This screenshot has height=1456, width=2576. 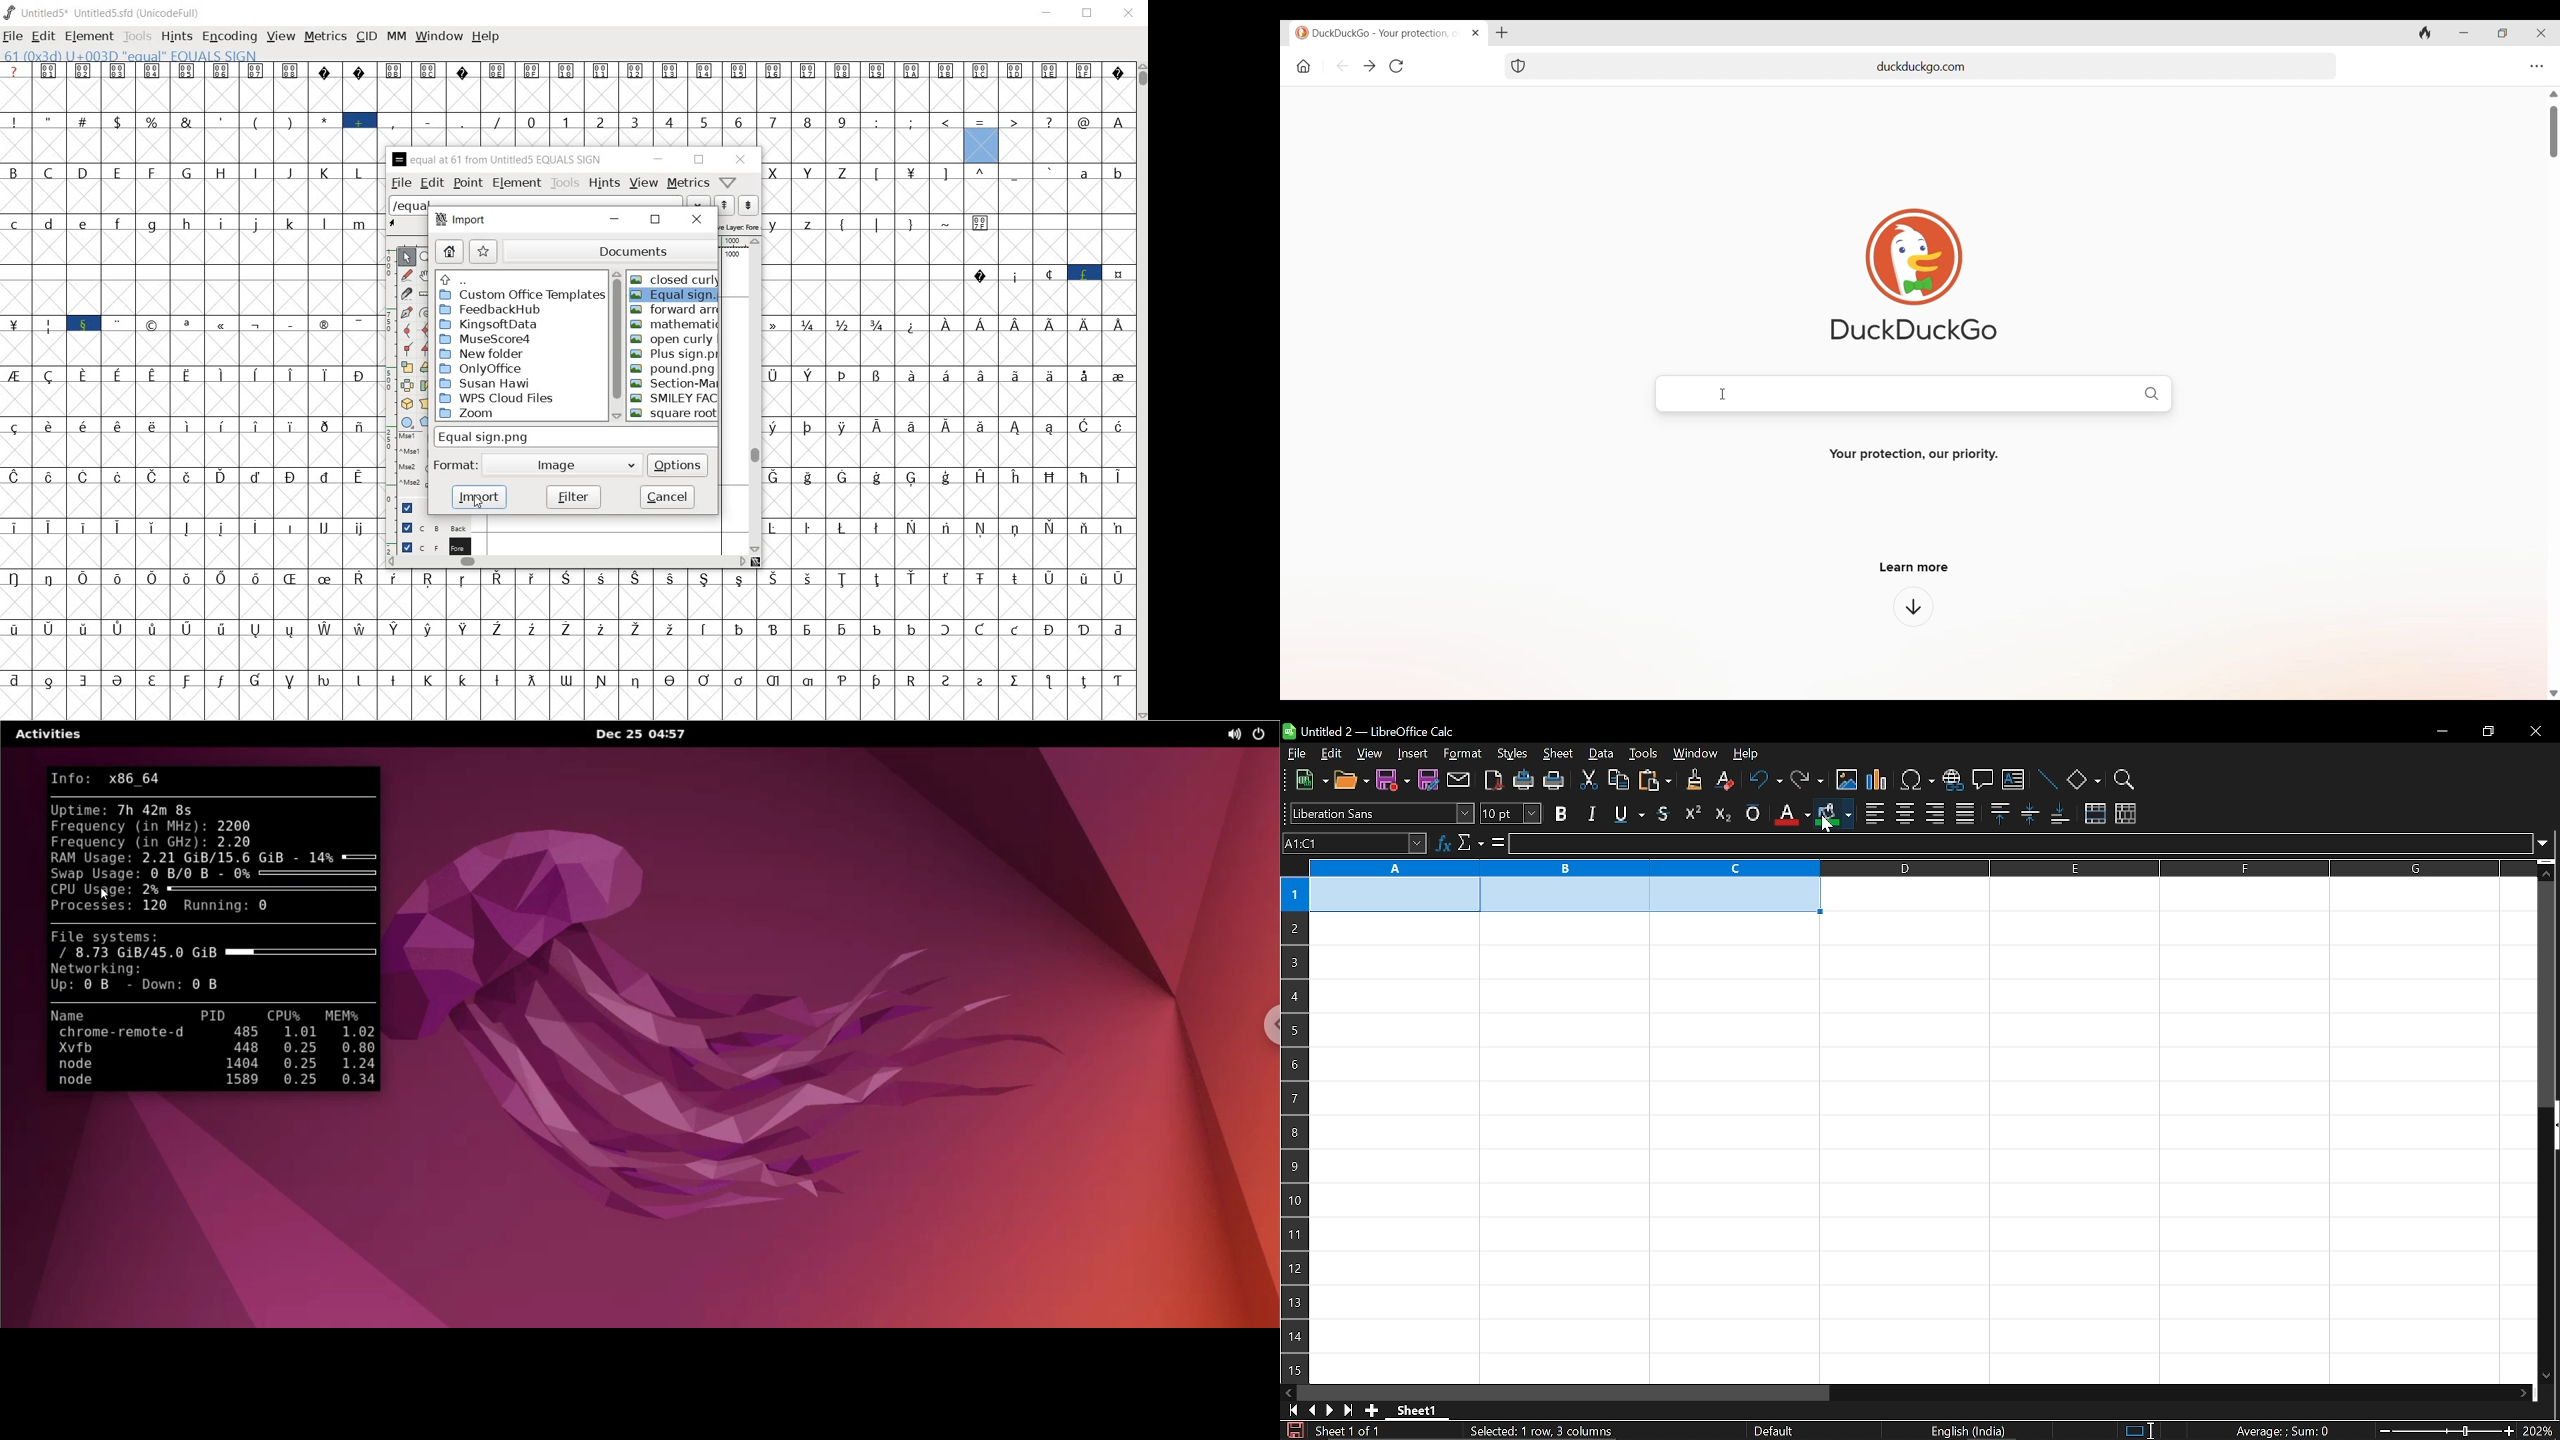 What do you see at coordinates (2443, 1431) in the screenshot?
I see `change zoom` at bounding box center [2443, 1431].